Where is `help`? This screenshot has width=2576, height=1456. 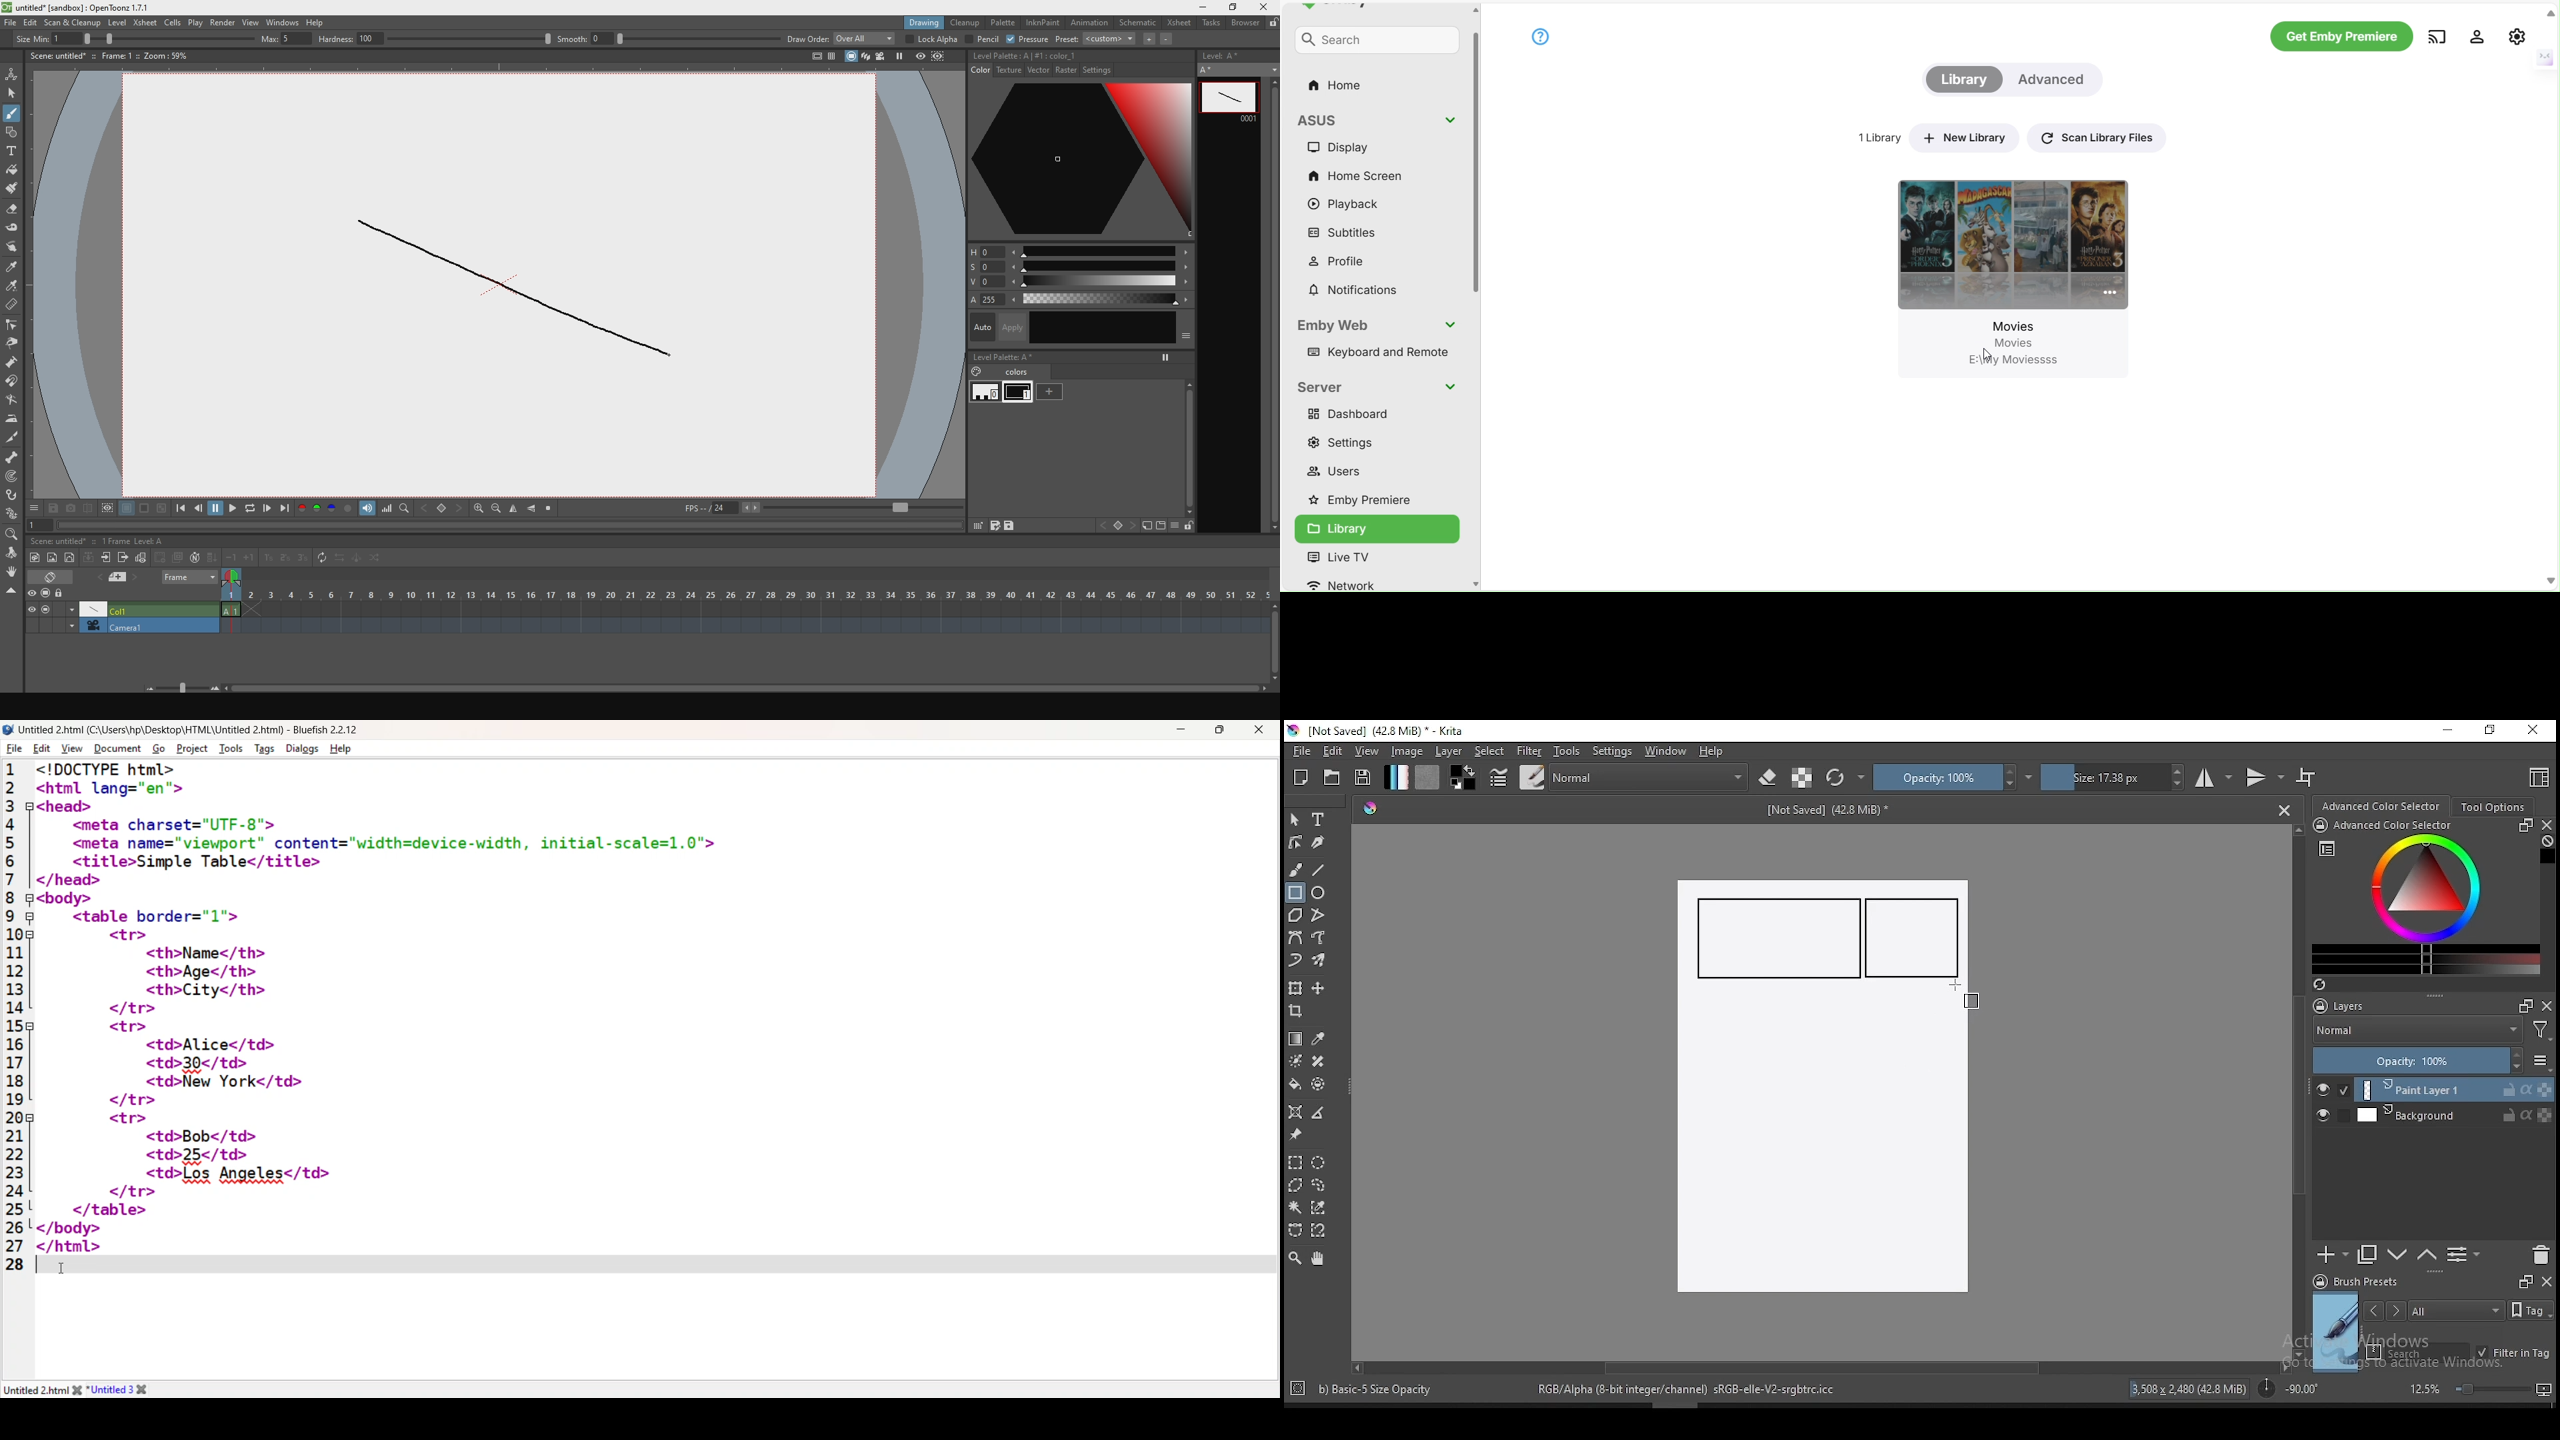
help is located at coordinates (1715, 752).